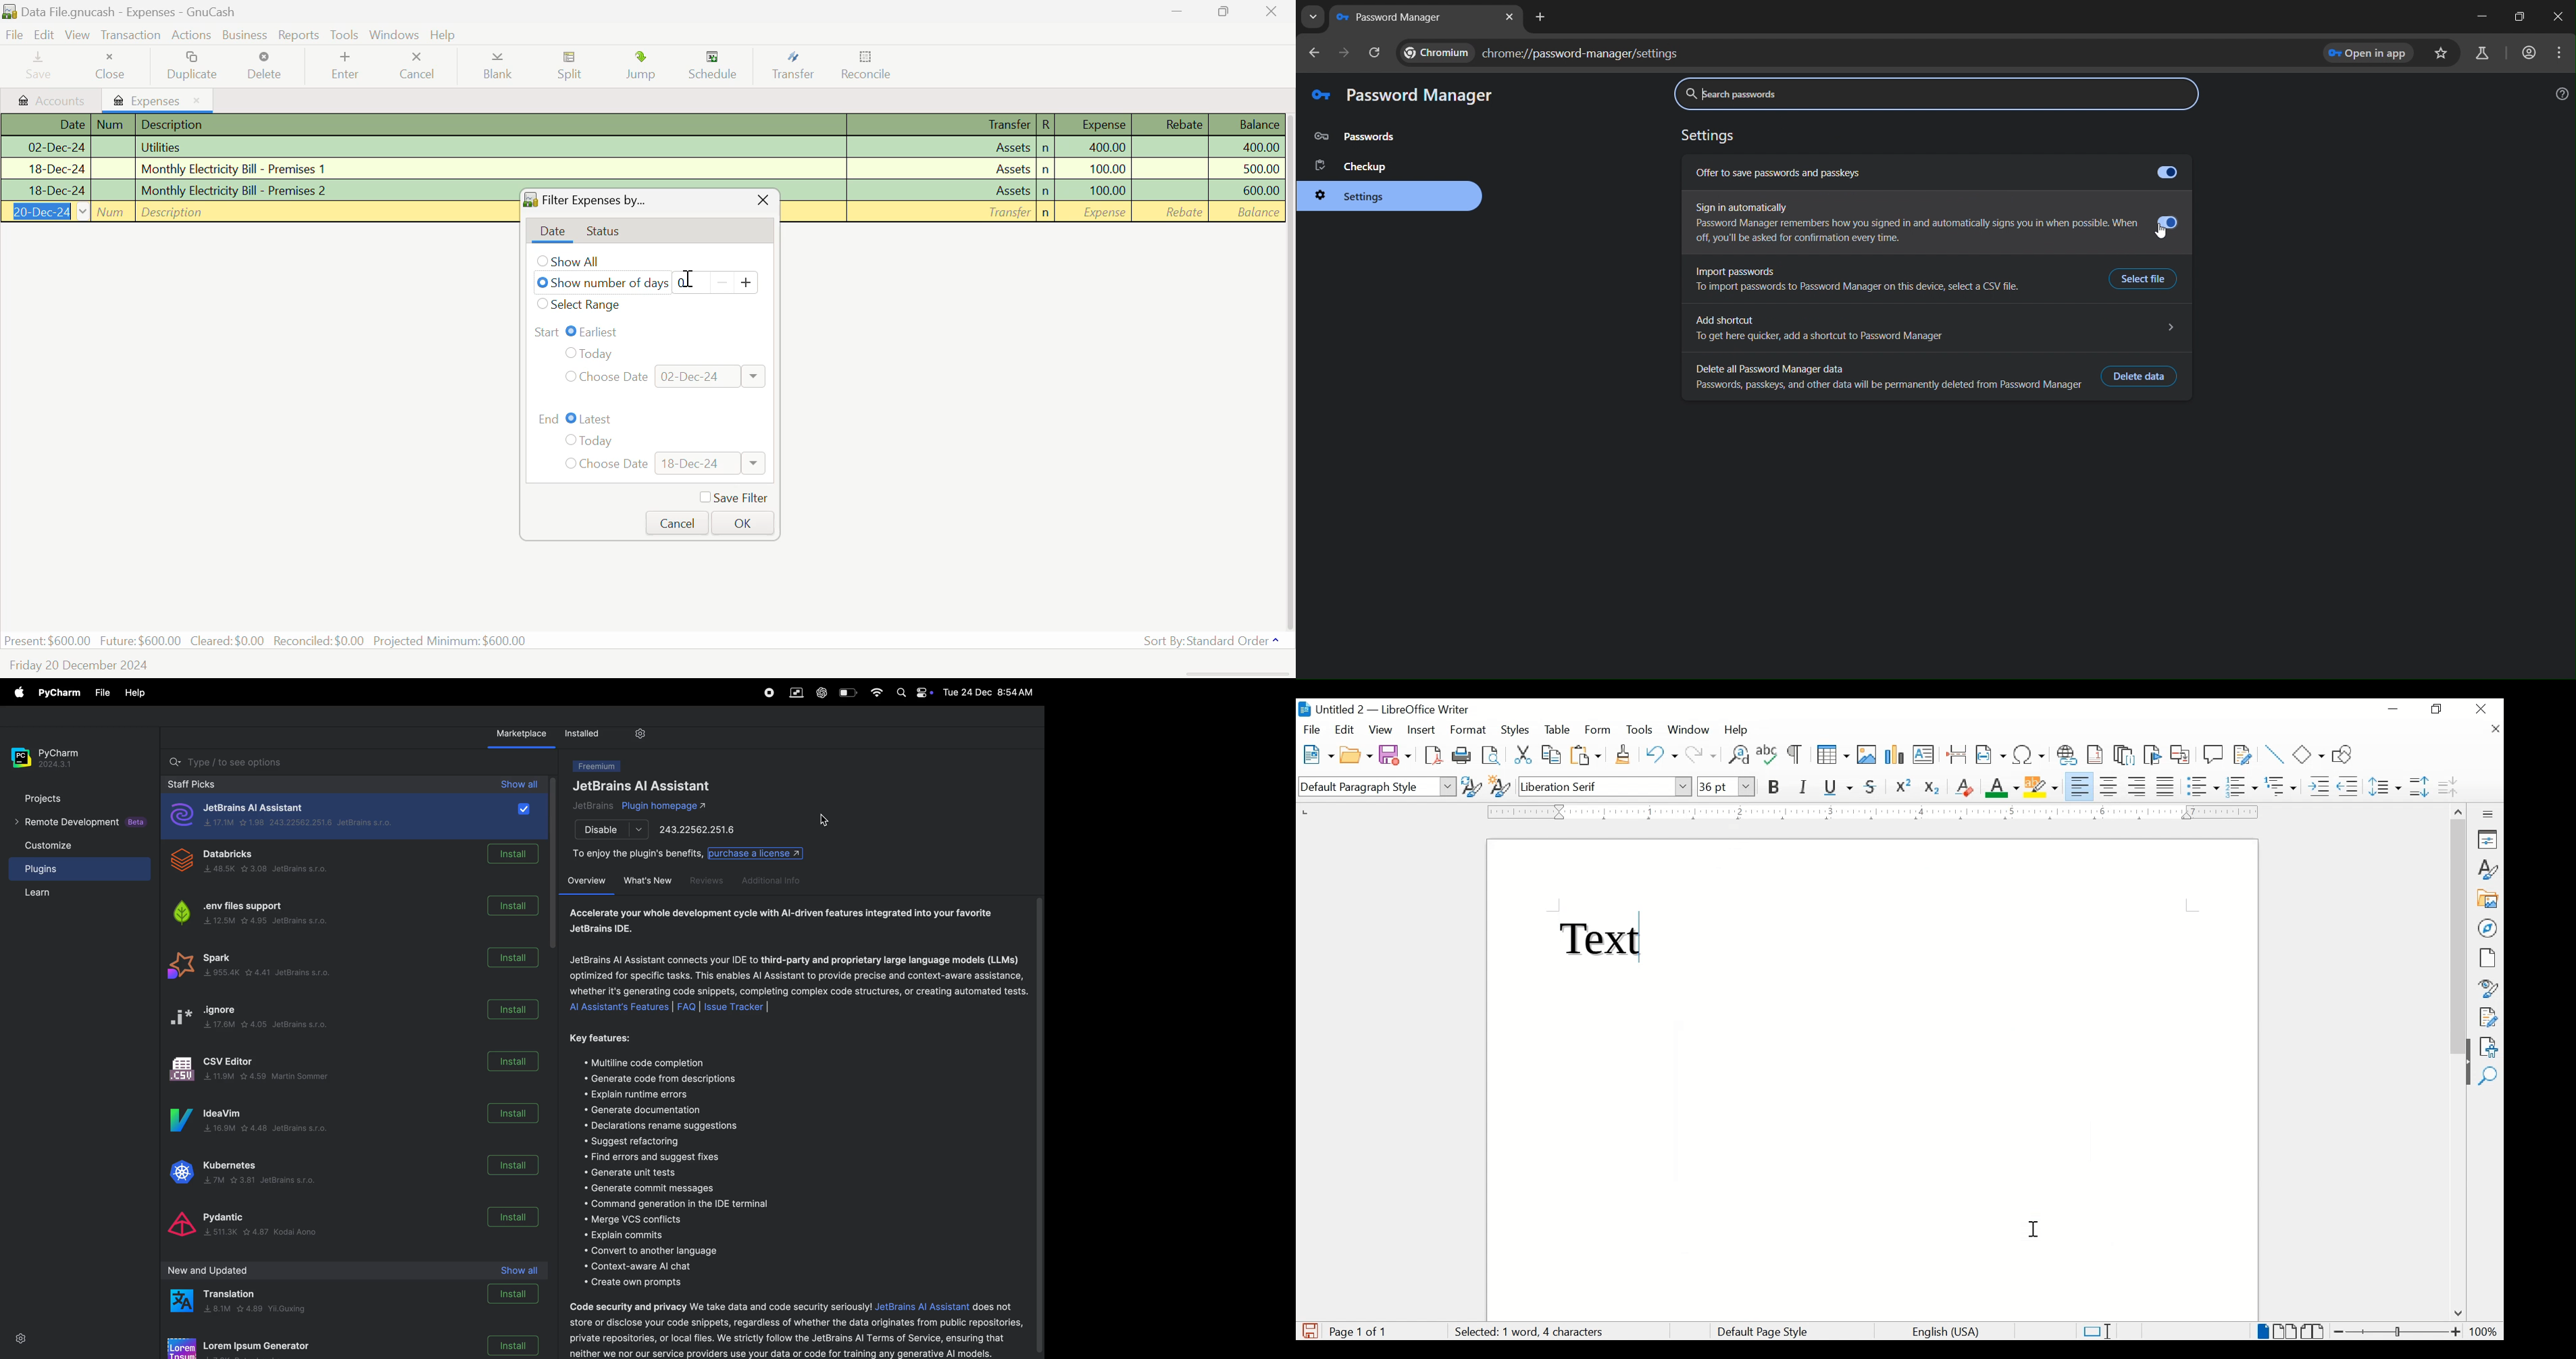  What do you see at coordinates (1170, 168) in the screenshot?
I see `Rebate` at bounding box center [1170, 168].